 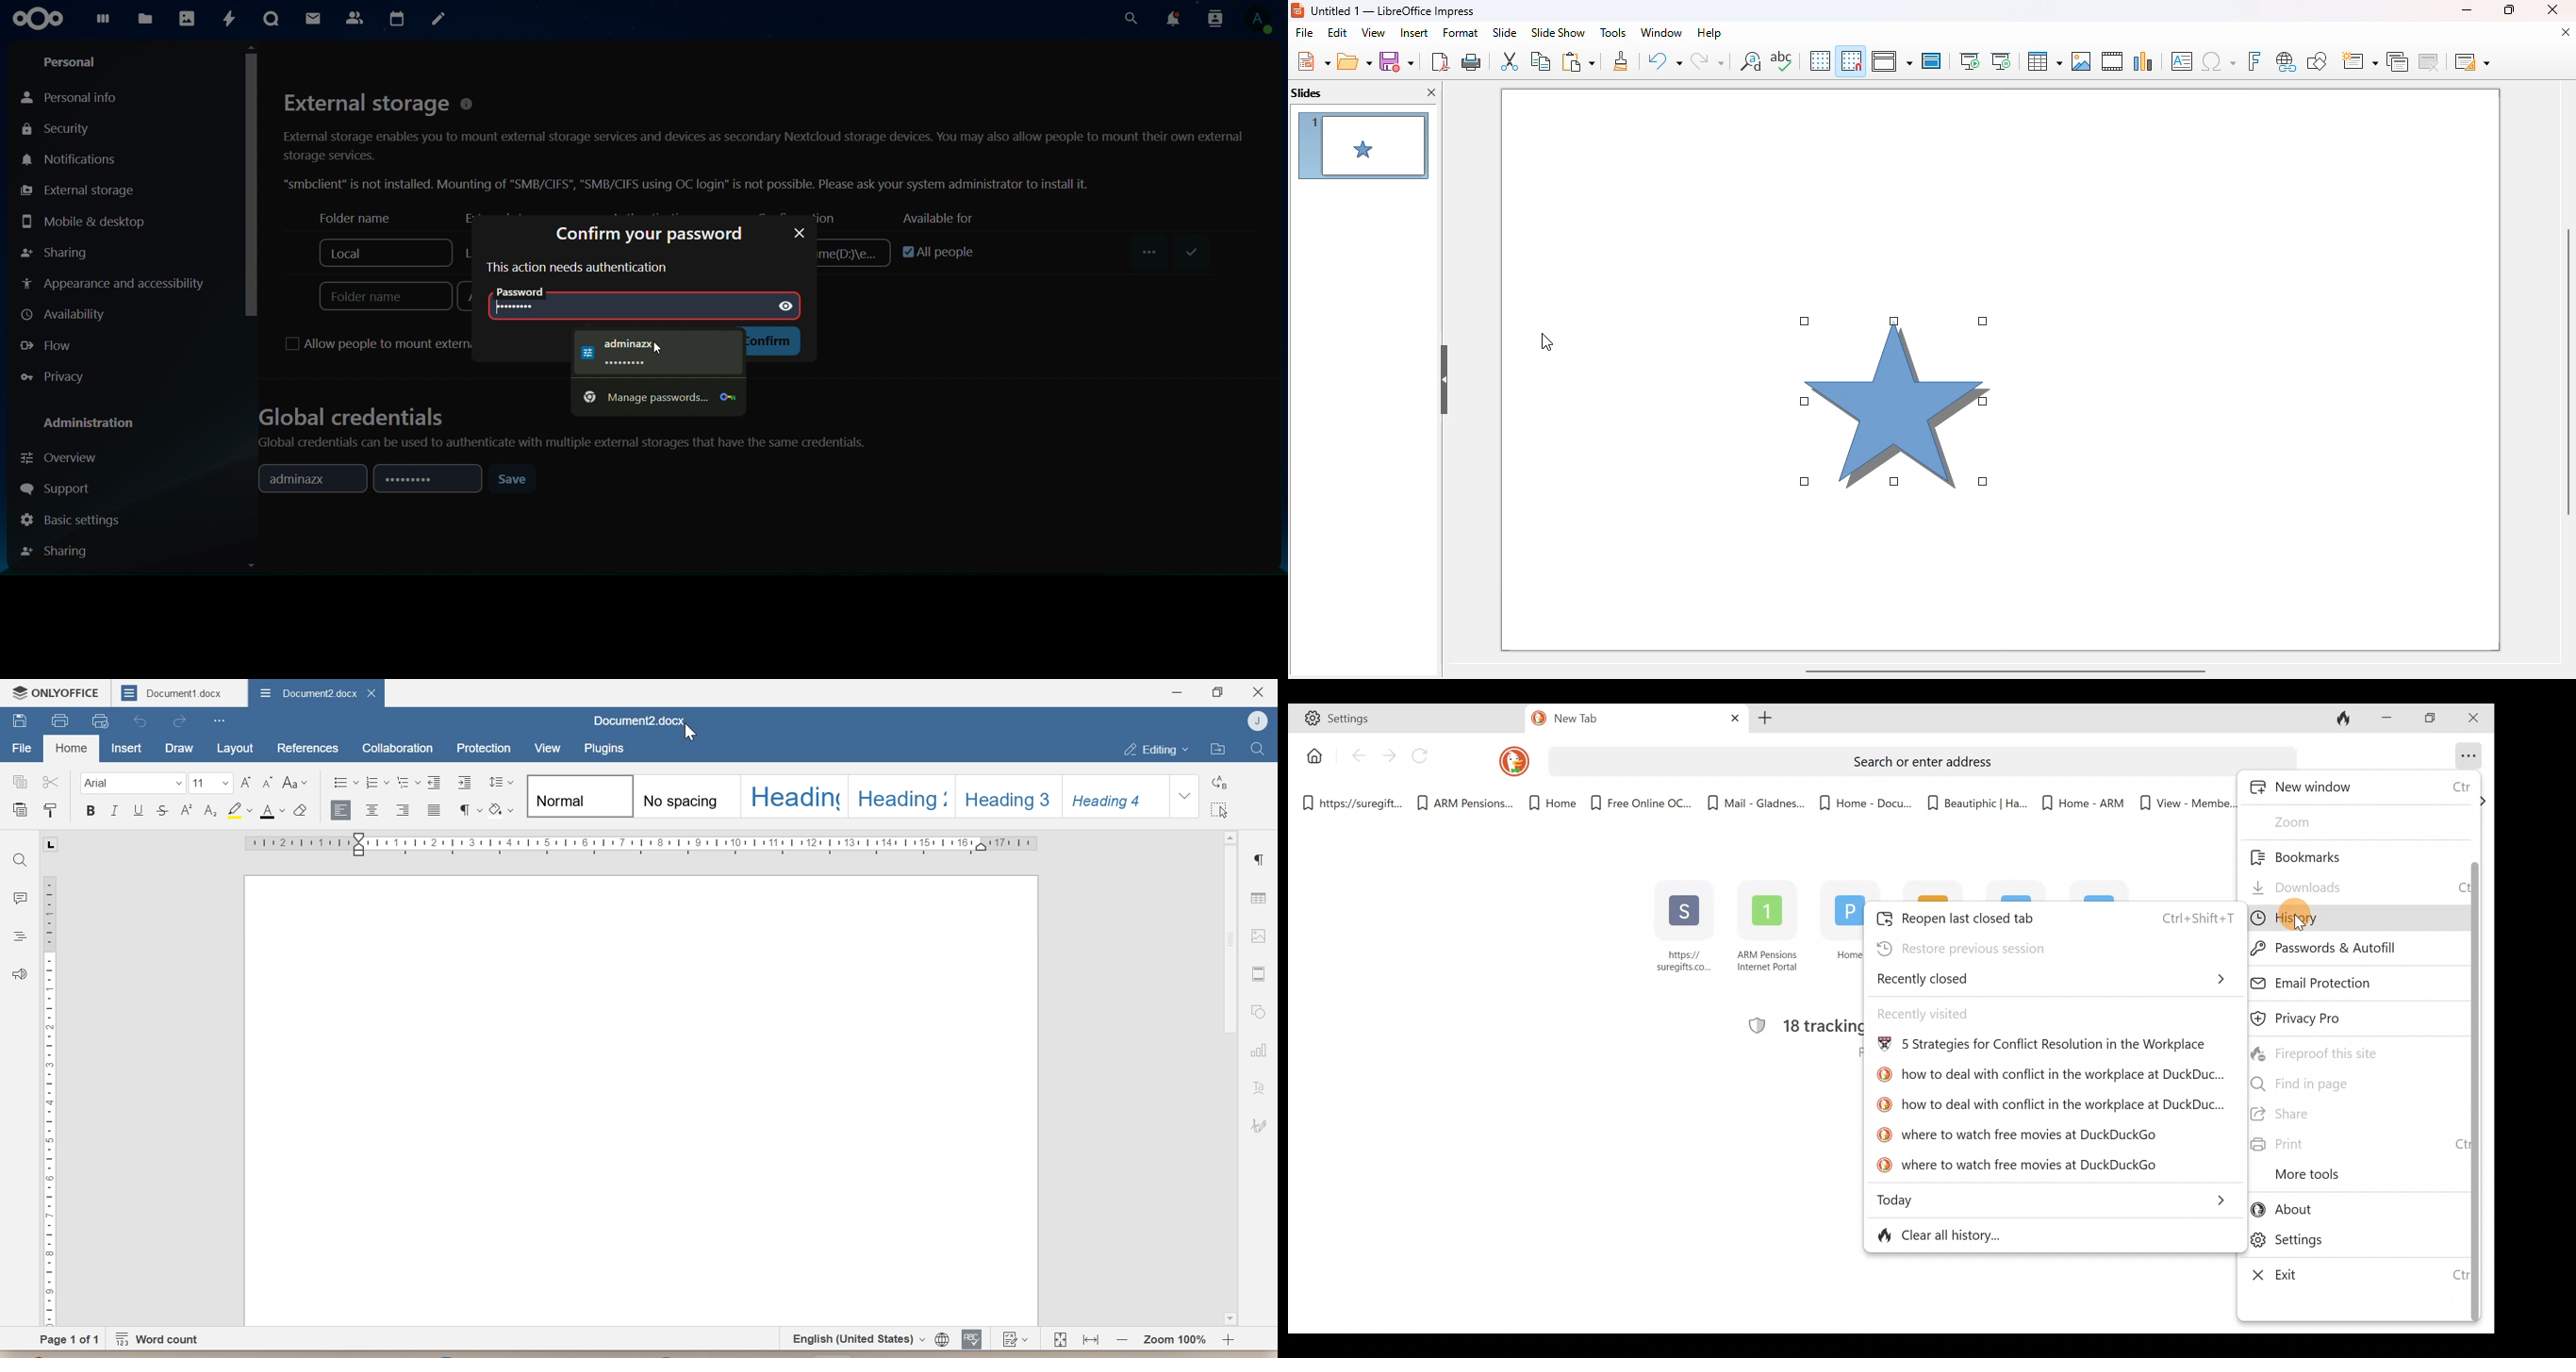 What do you see at coordinates (74, 95) in the screenshot?
I see `personal info` at bounding box center [74, 95].